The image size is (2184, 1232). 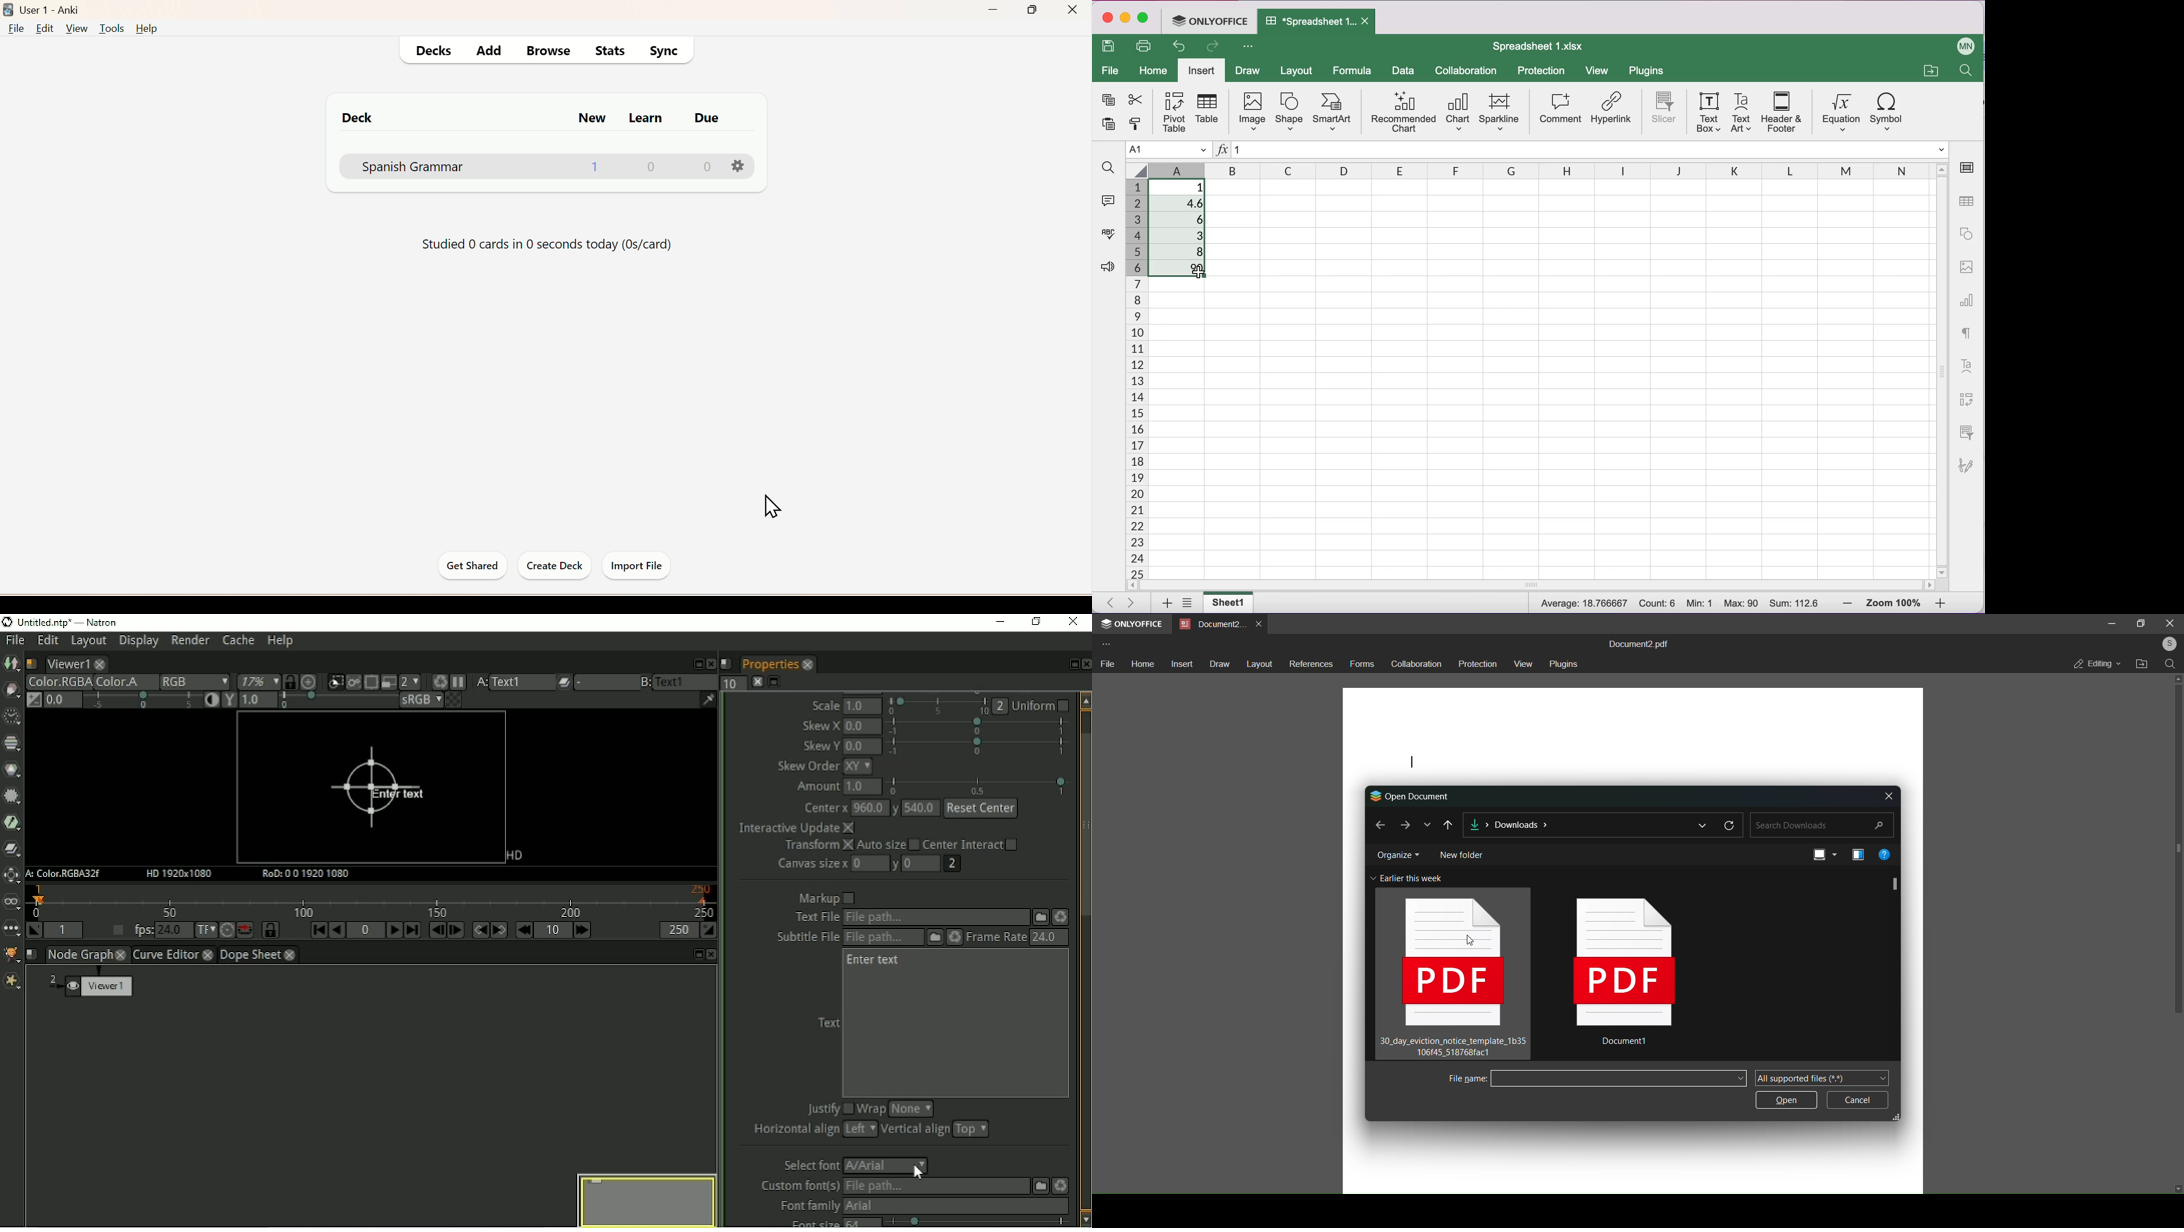 What do you see at coordinates (1107, 100) in the screenshot?
I see `copy` at bounding box center [1107, 100].